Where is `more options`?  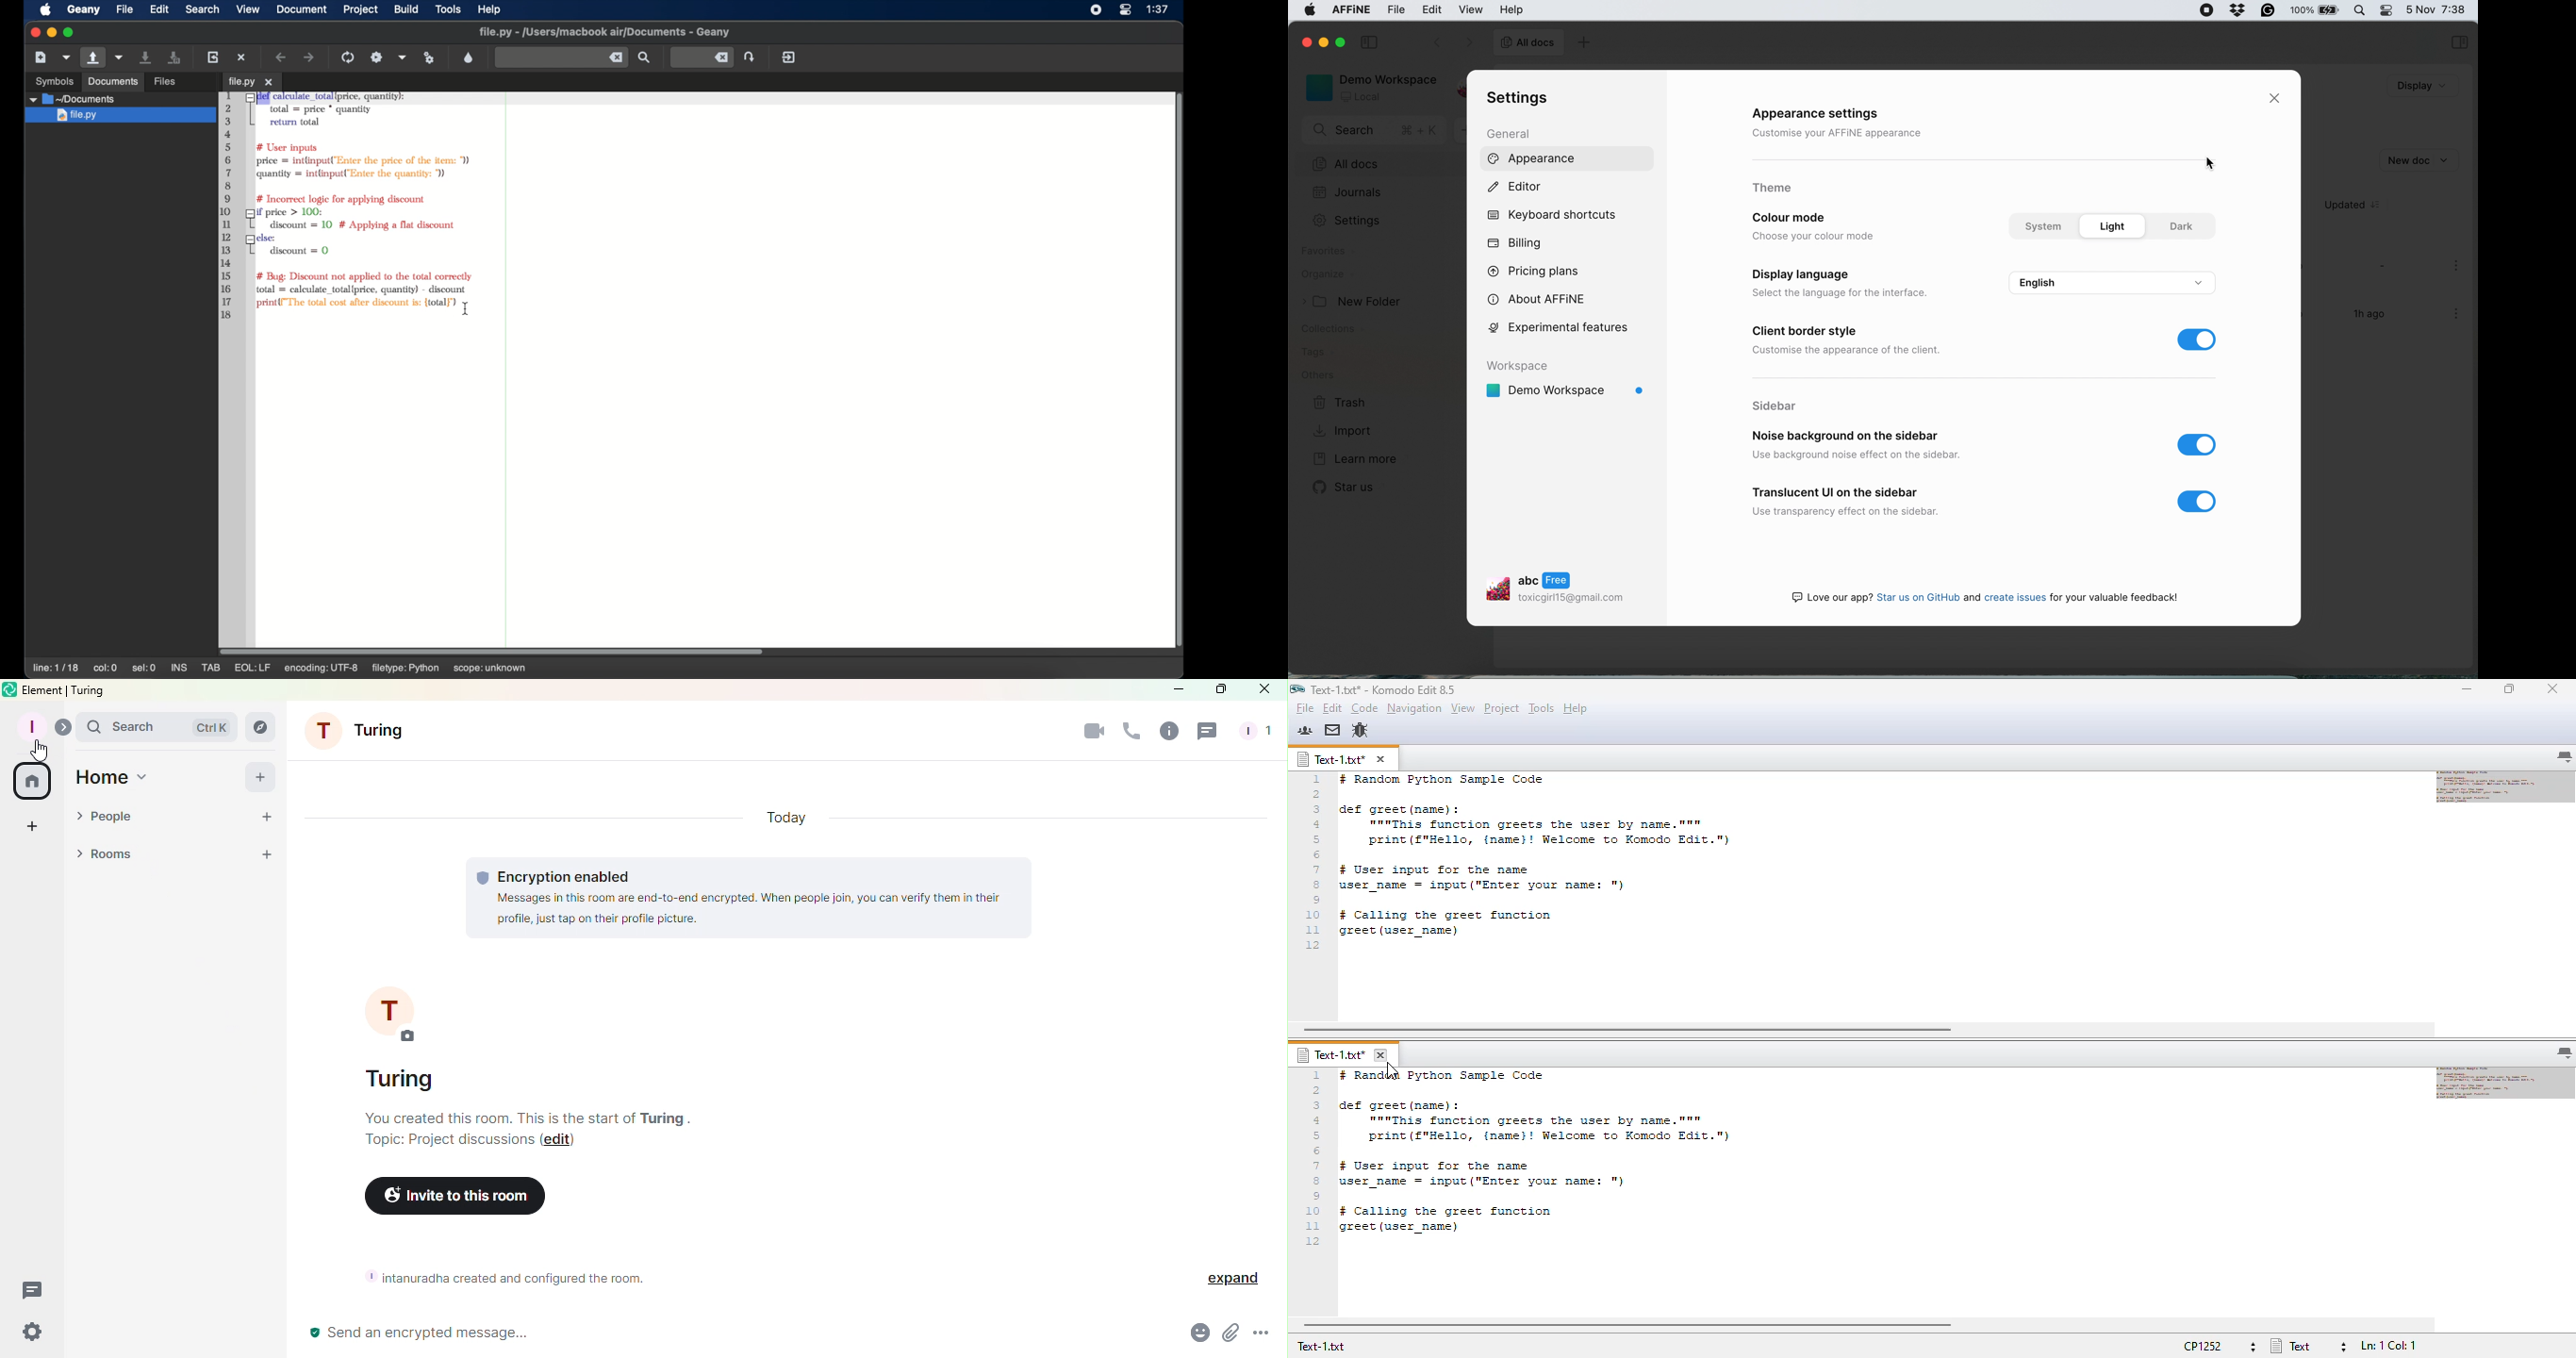 more options is located at coordinates (2453, 315).